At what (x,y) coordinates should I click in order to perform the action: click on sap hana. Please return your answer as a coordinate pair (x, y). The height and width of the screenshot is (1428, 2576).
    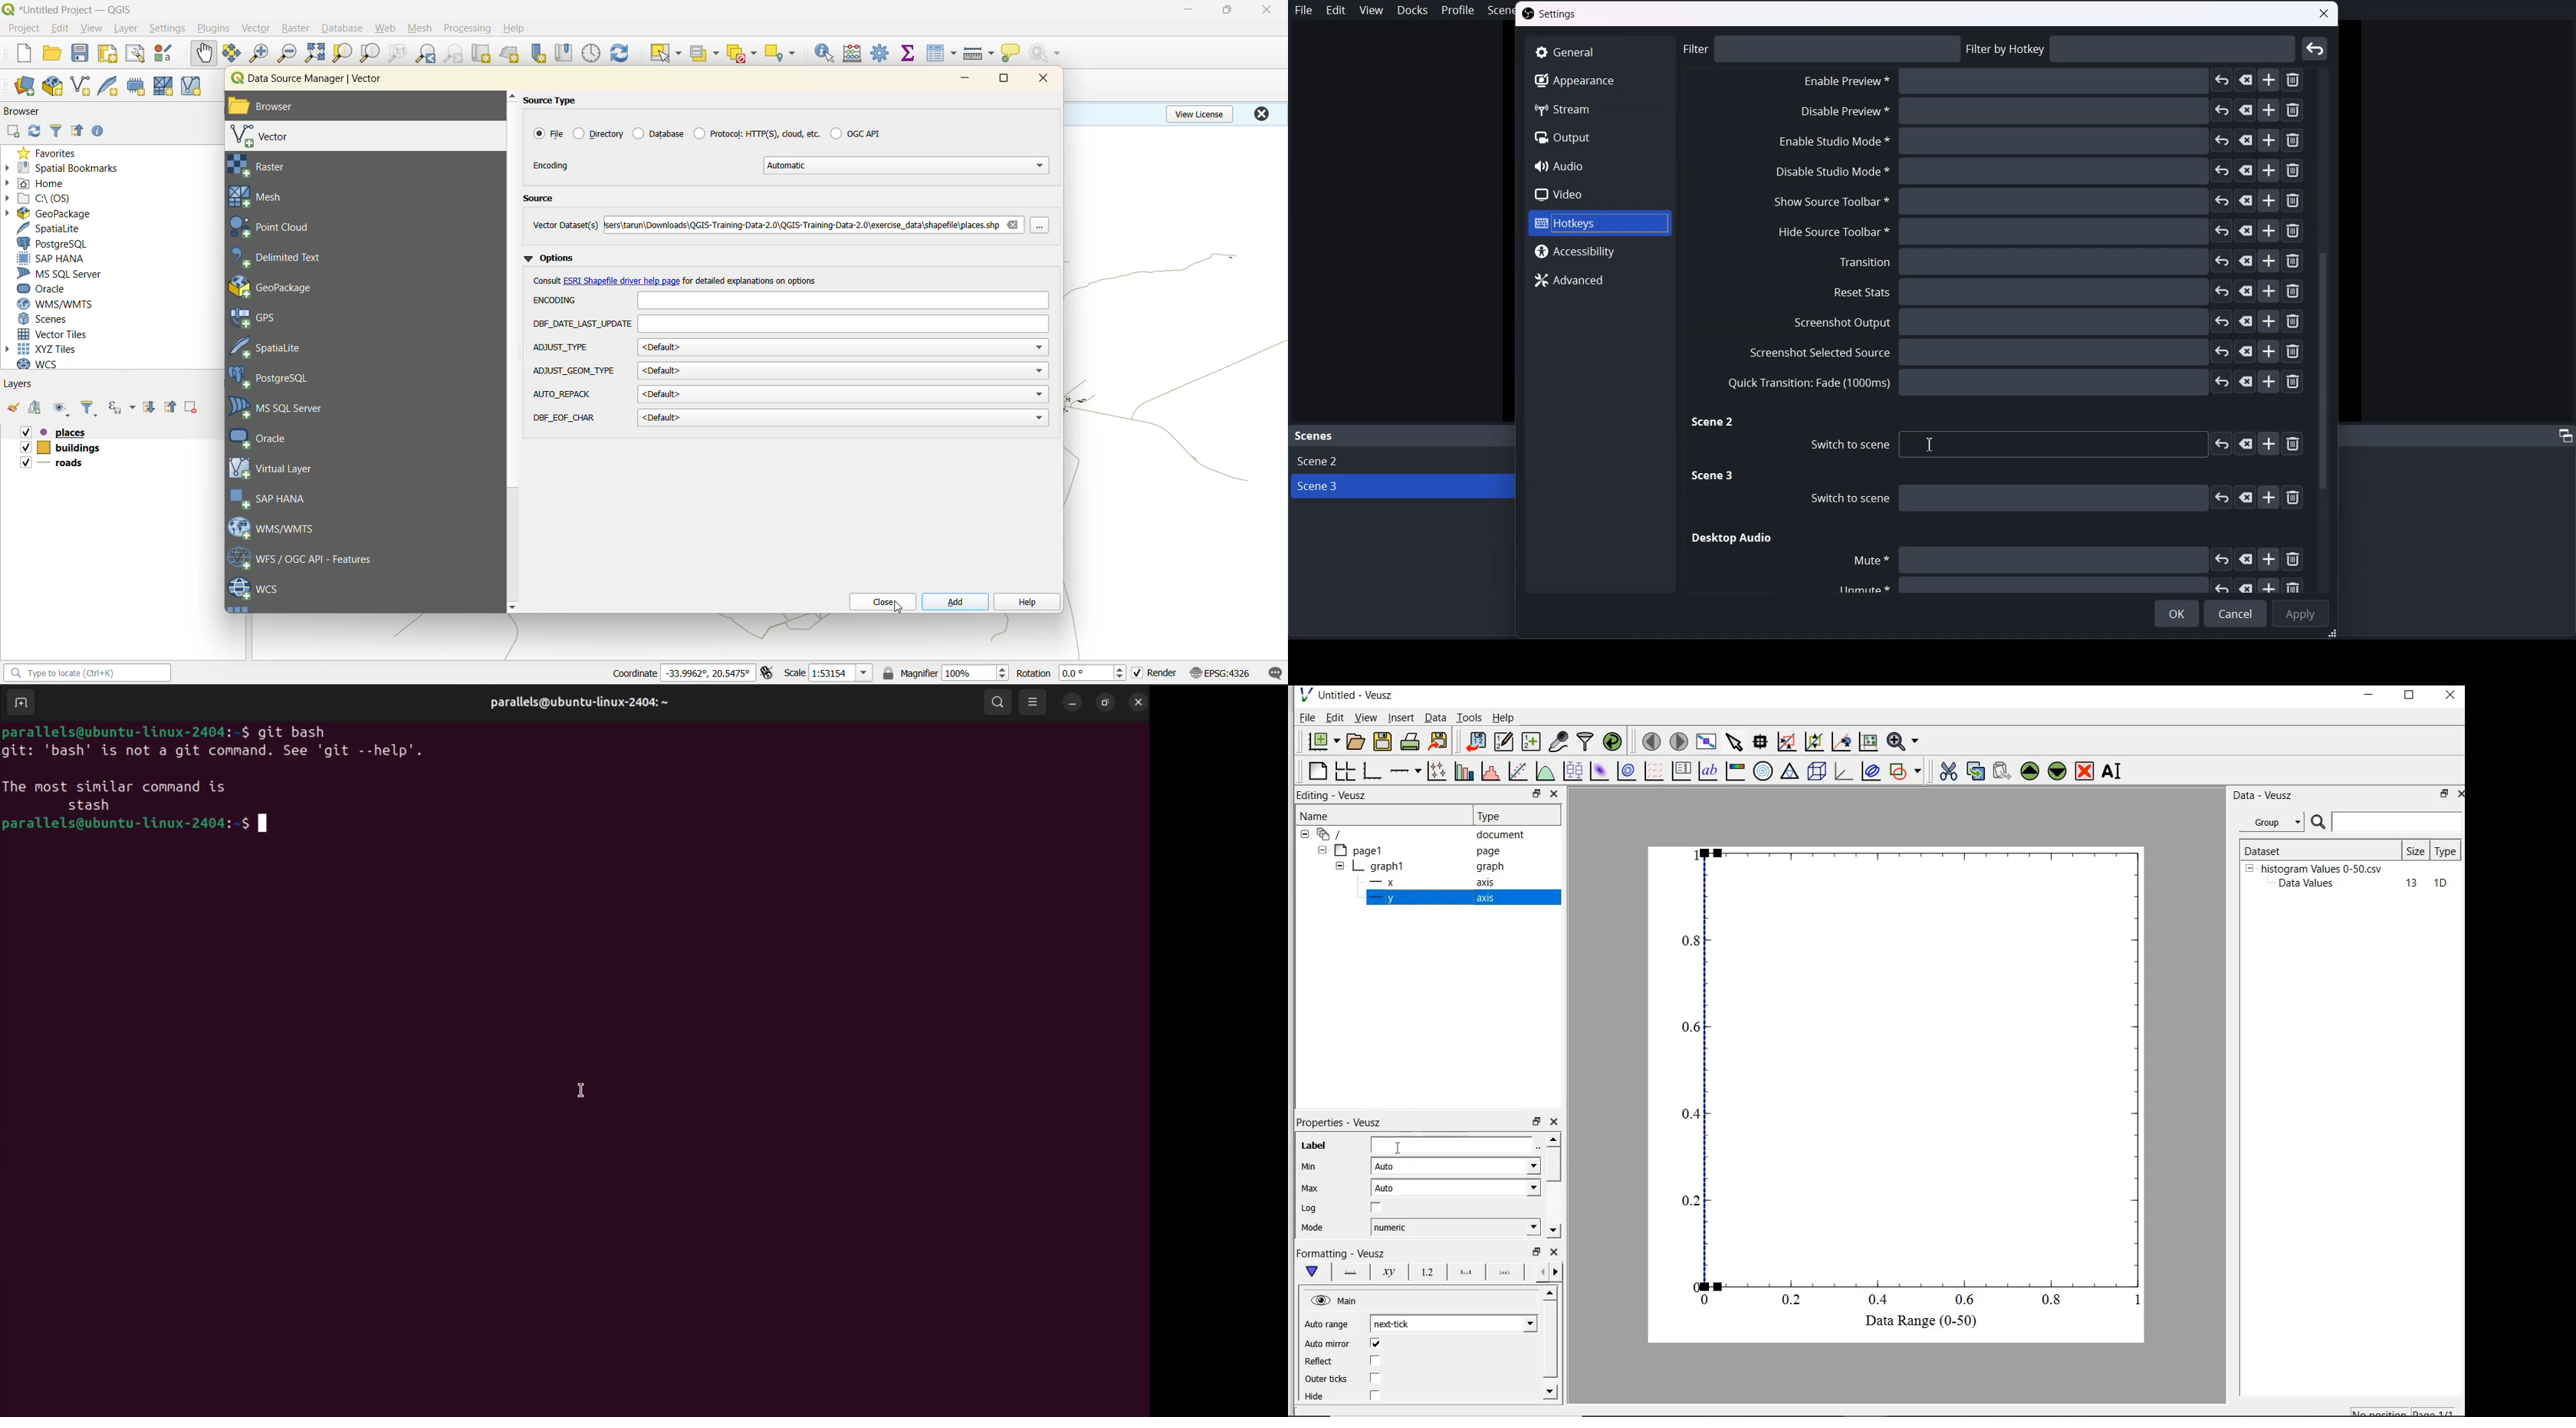
    Looking at the image, I should click on (271, 499).